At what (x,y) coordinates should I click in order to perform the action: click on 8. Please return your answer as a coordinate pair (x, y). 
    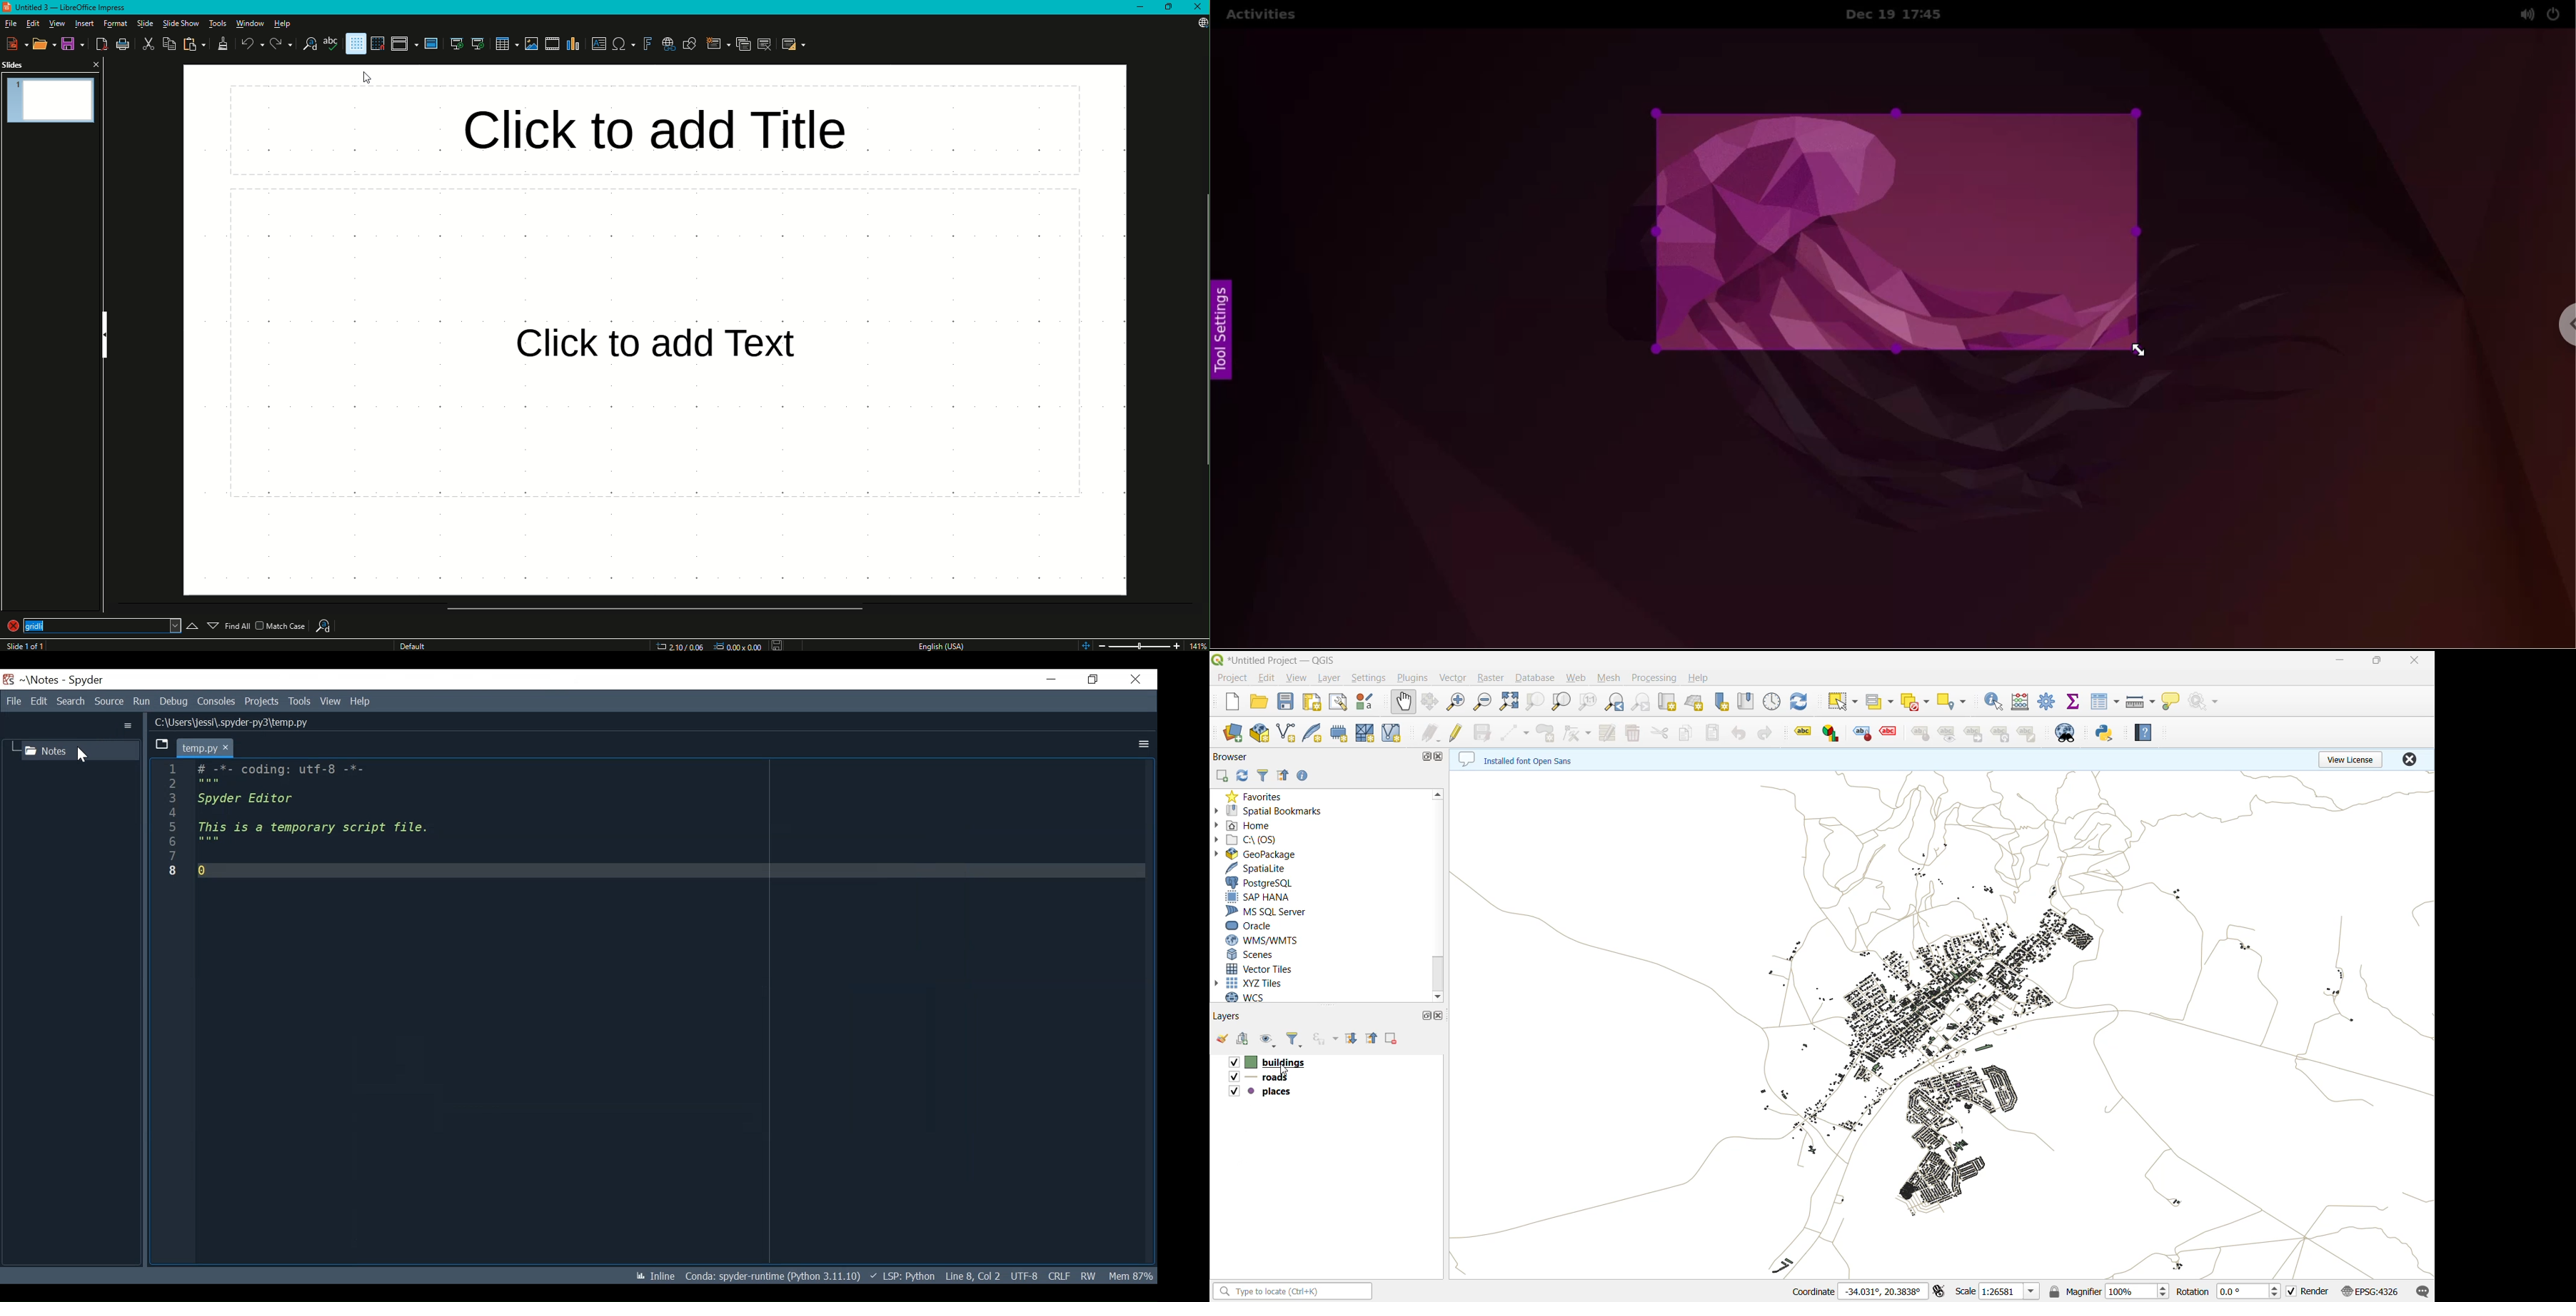
    Looking at the image, I should click on (169, 872).